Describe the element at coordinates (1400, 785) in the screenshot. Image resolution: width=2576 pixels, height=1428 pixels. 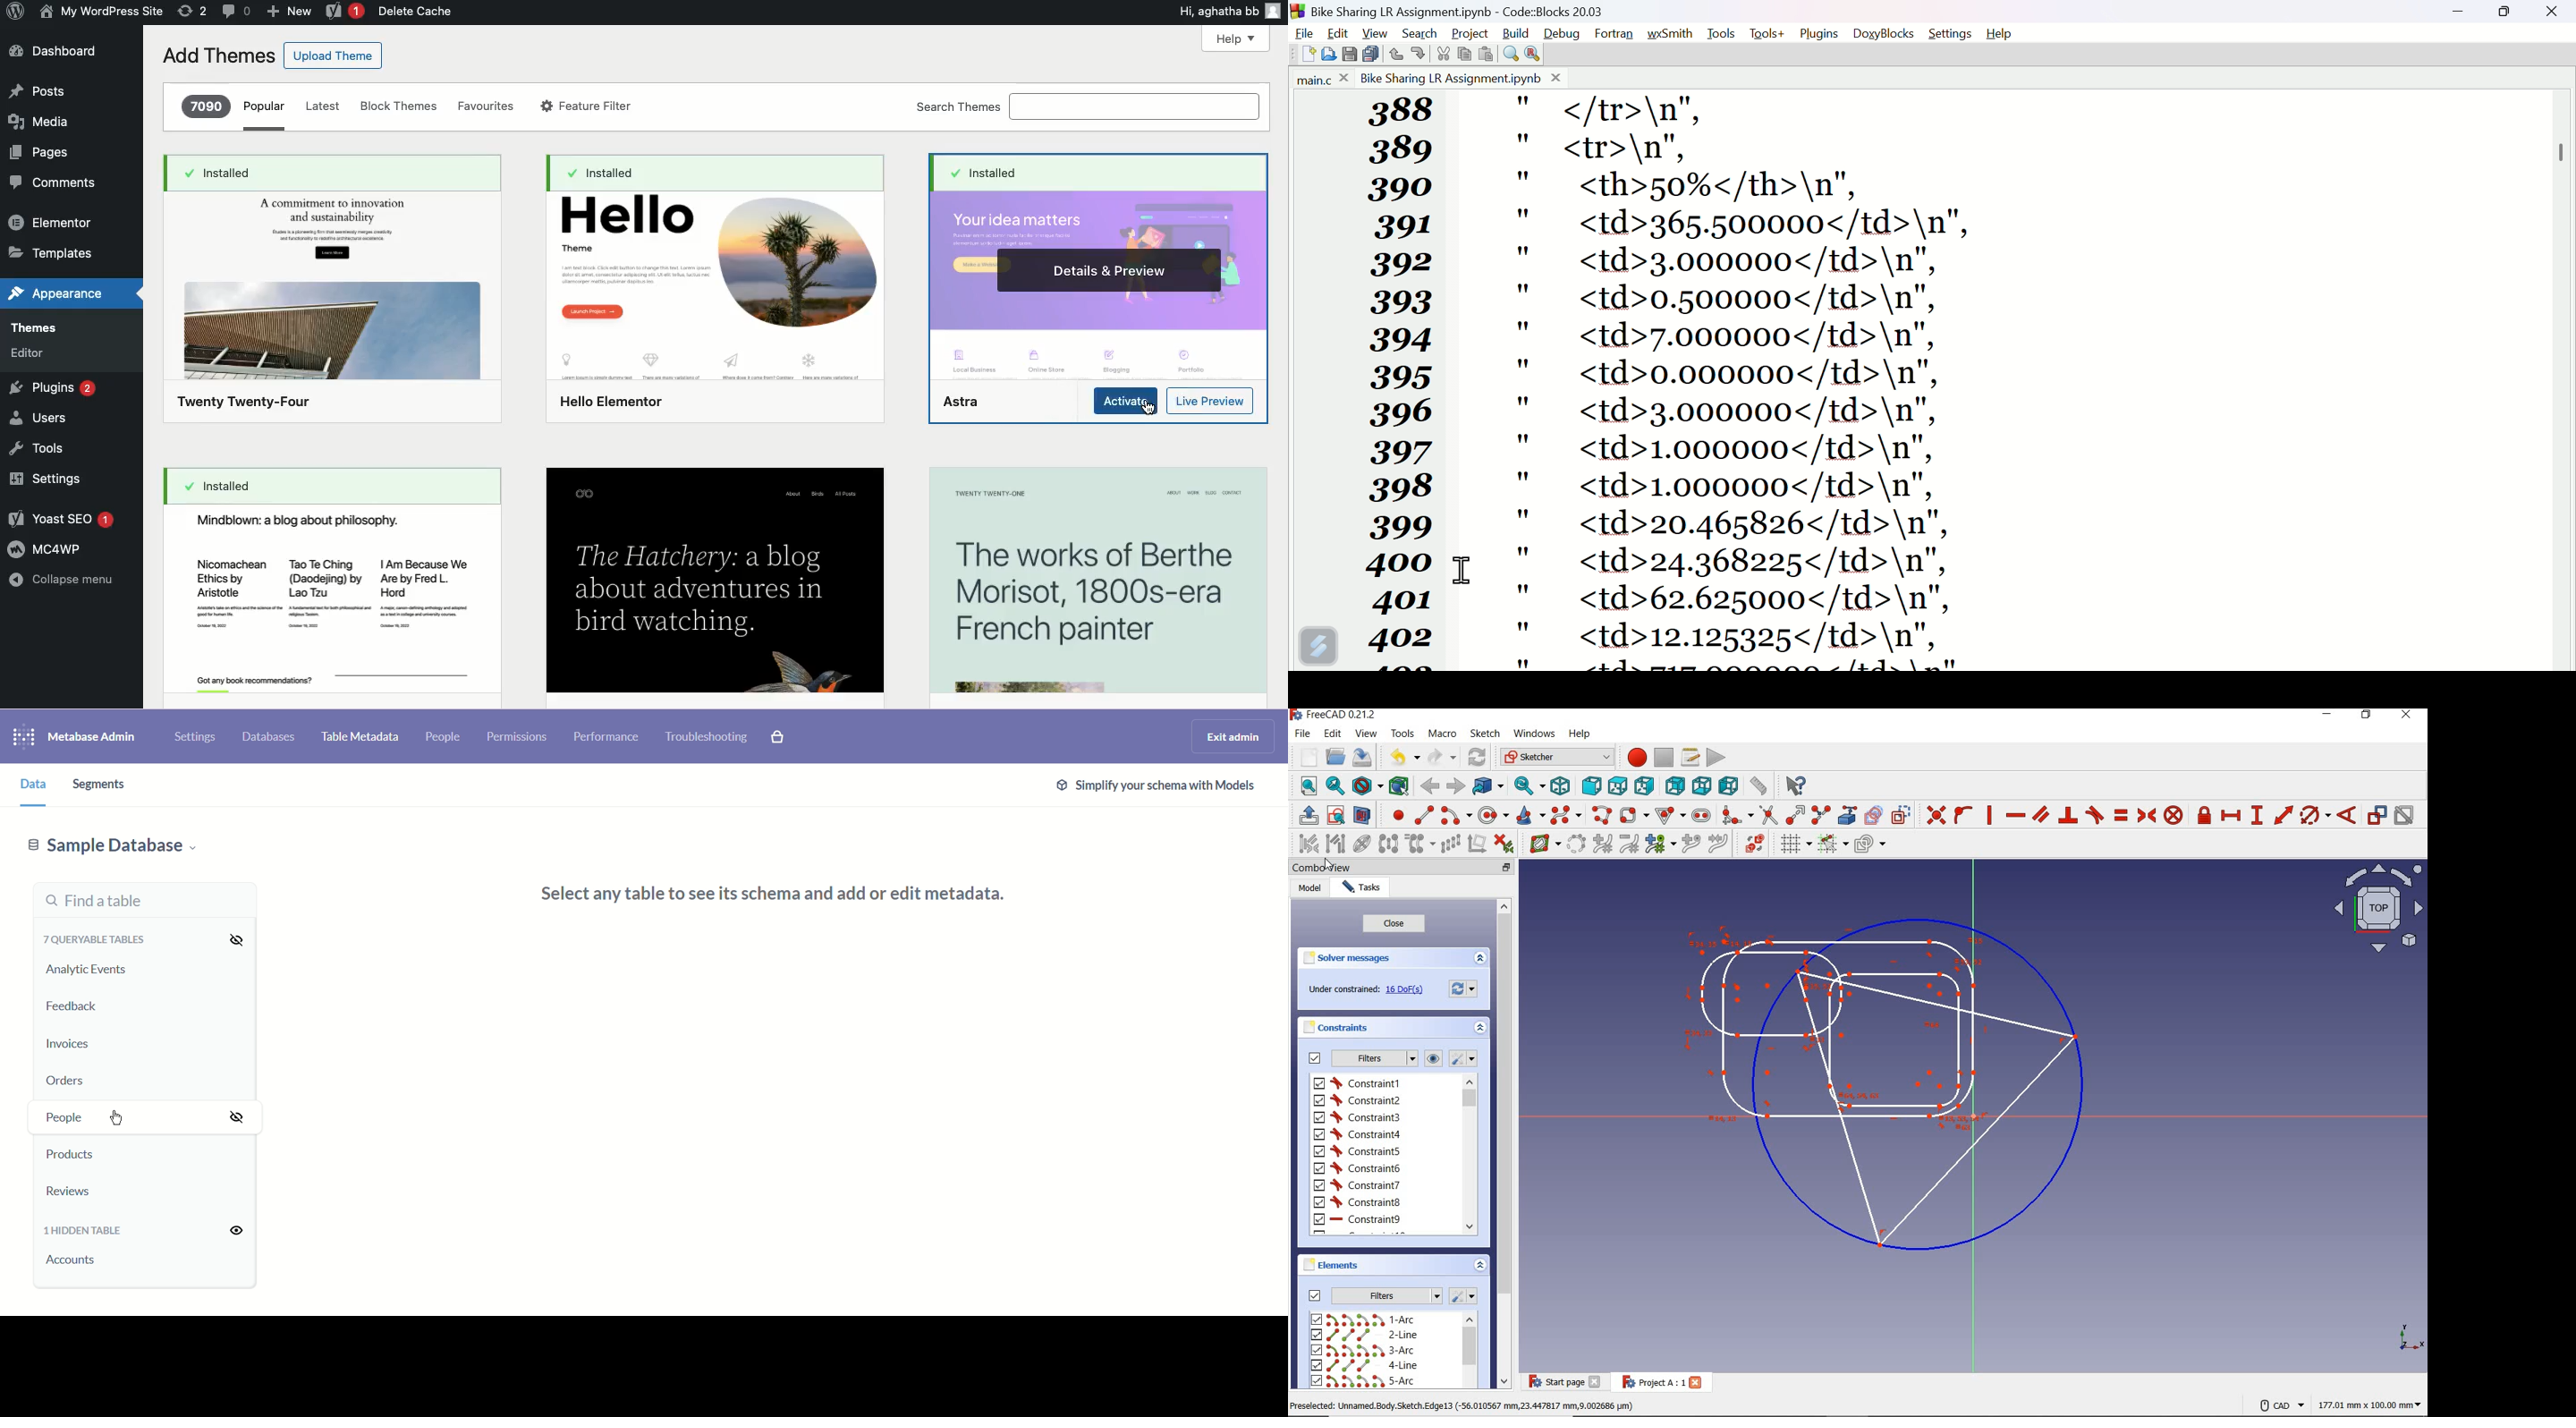
I see `bounding box` at that location.